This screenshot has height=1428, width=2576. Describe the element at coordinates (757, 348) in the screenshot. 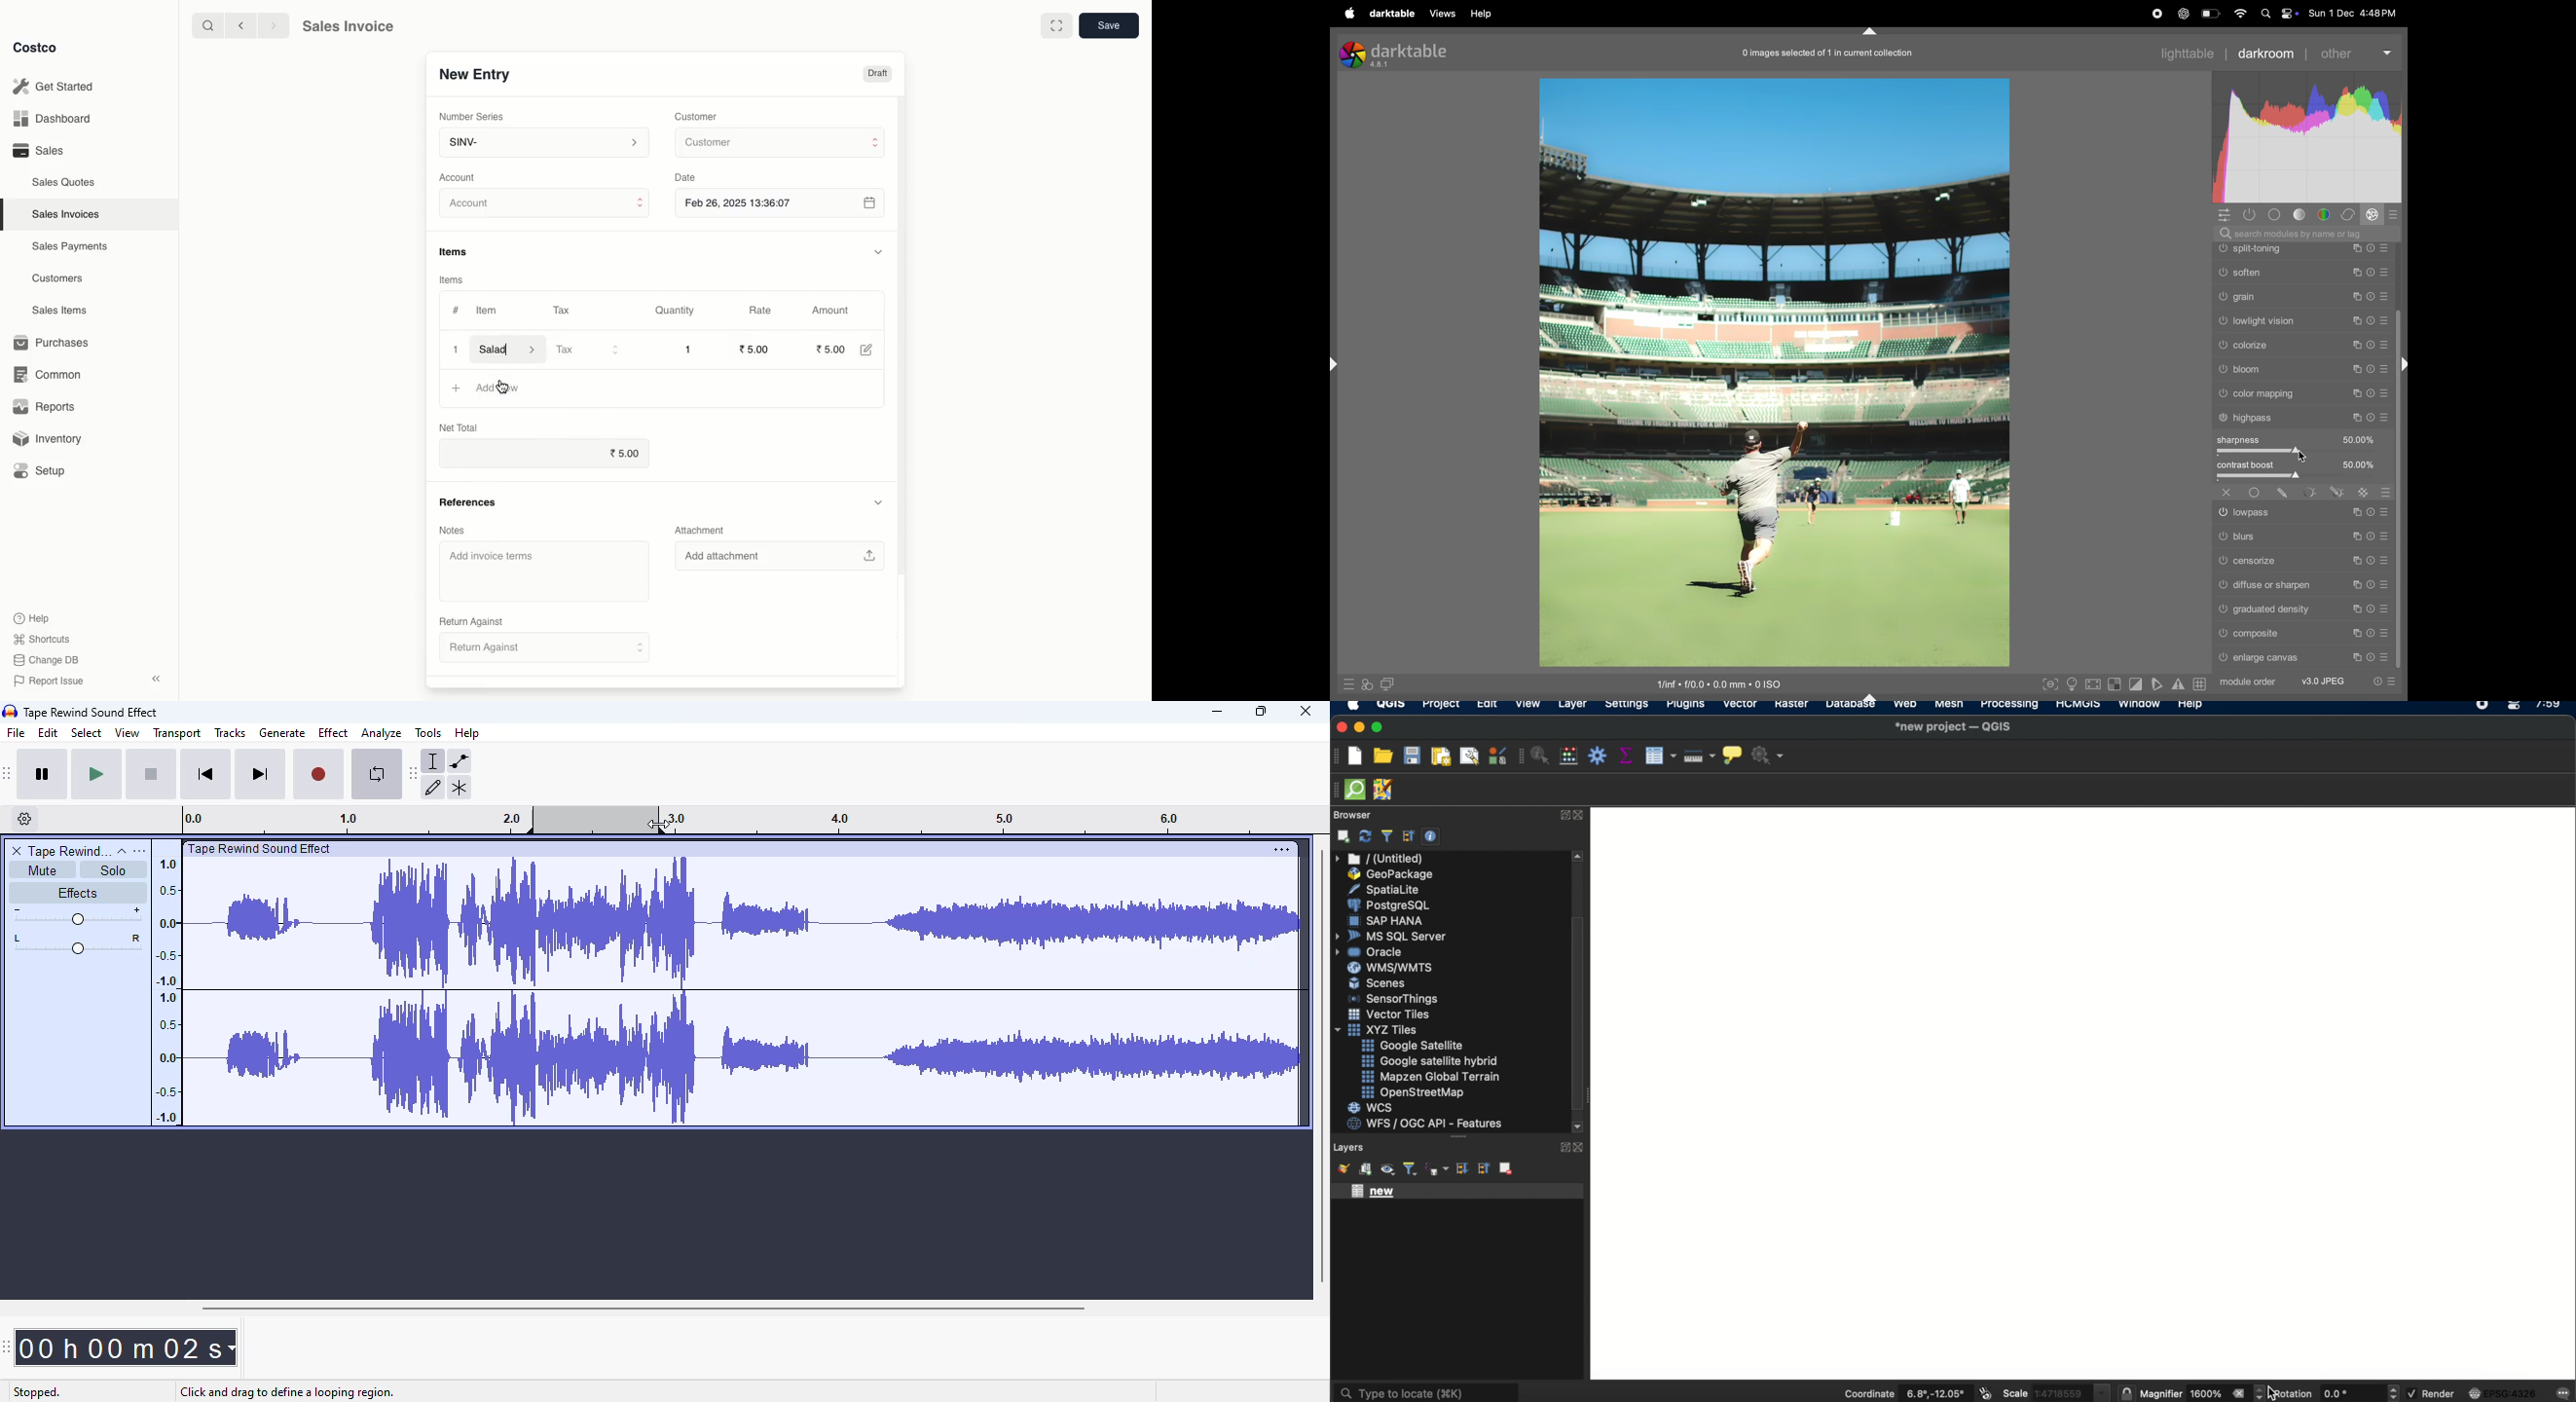

I see `5.00` at that location.